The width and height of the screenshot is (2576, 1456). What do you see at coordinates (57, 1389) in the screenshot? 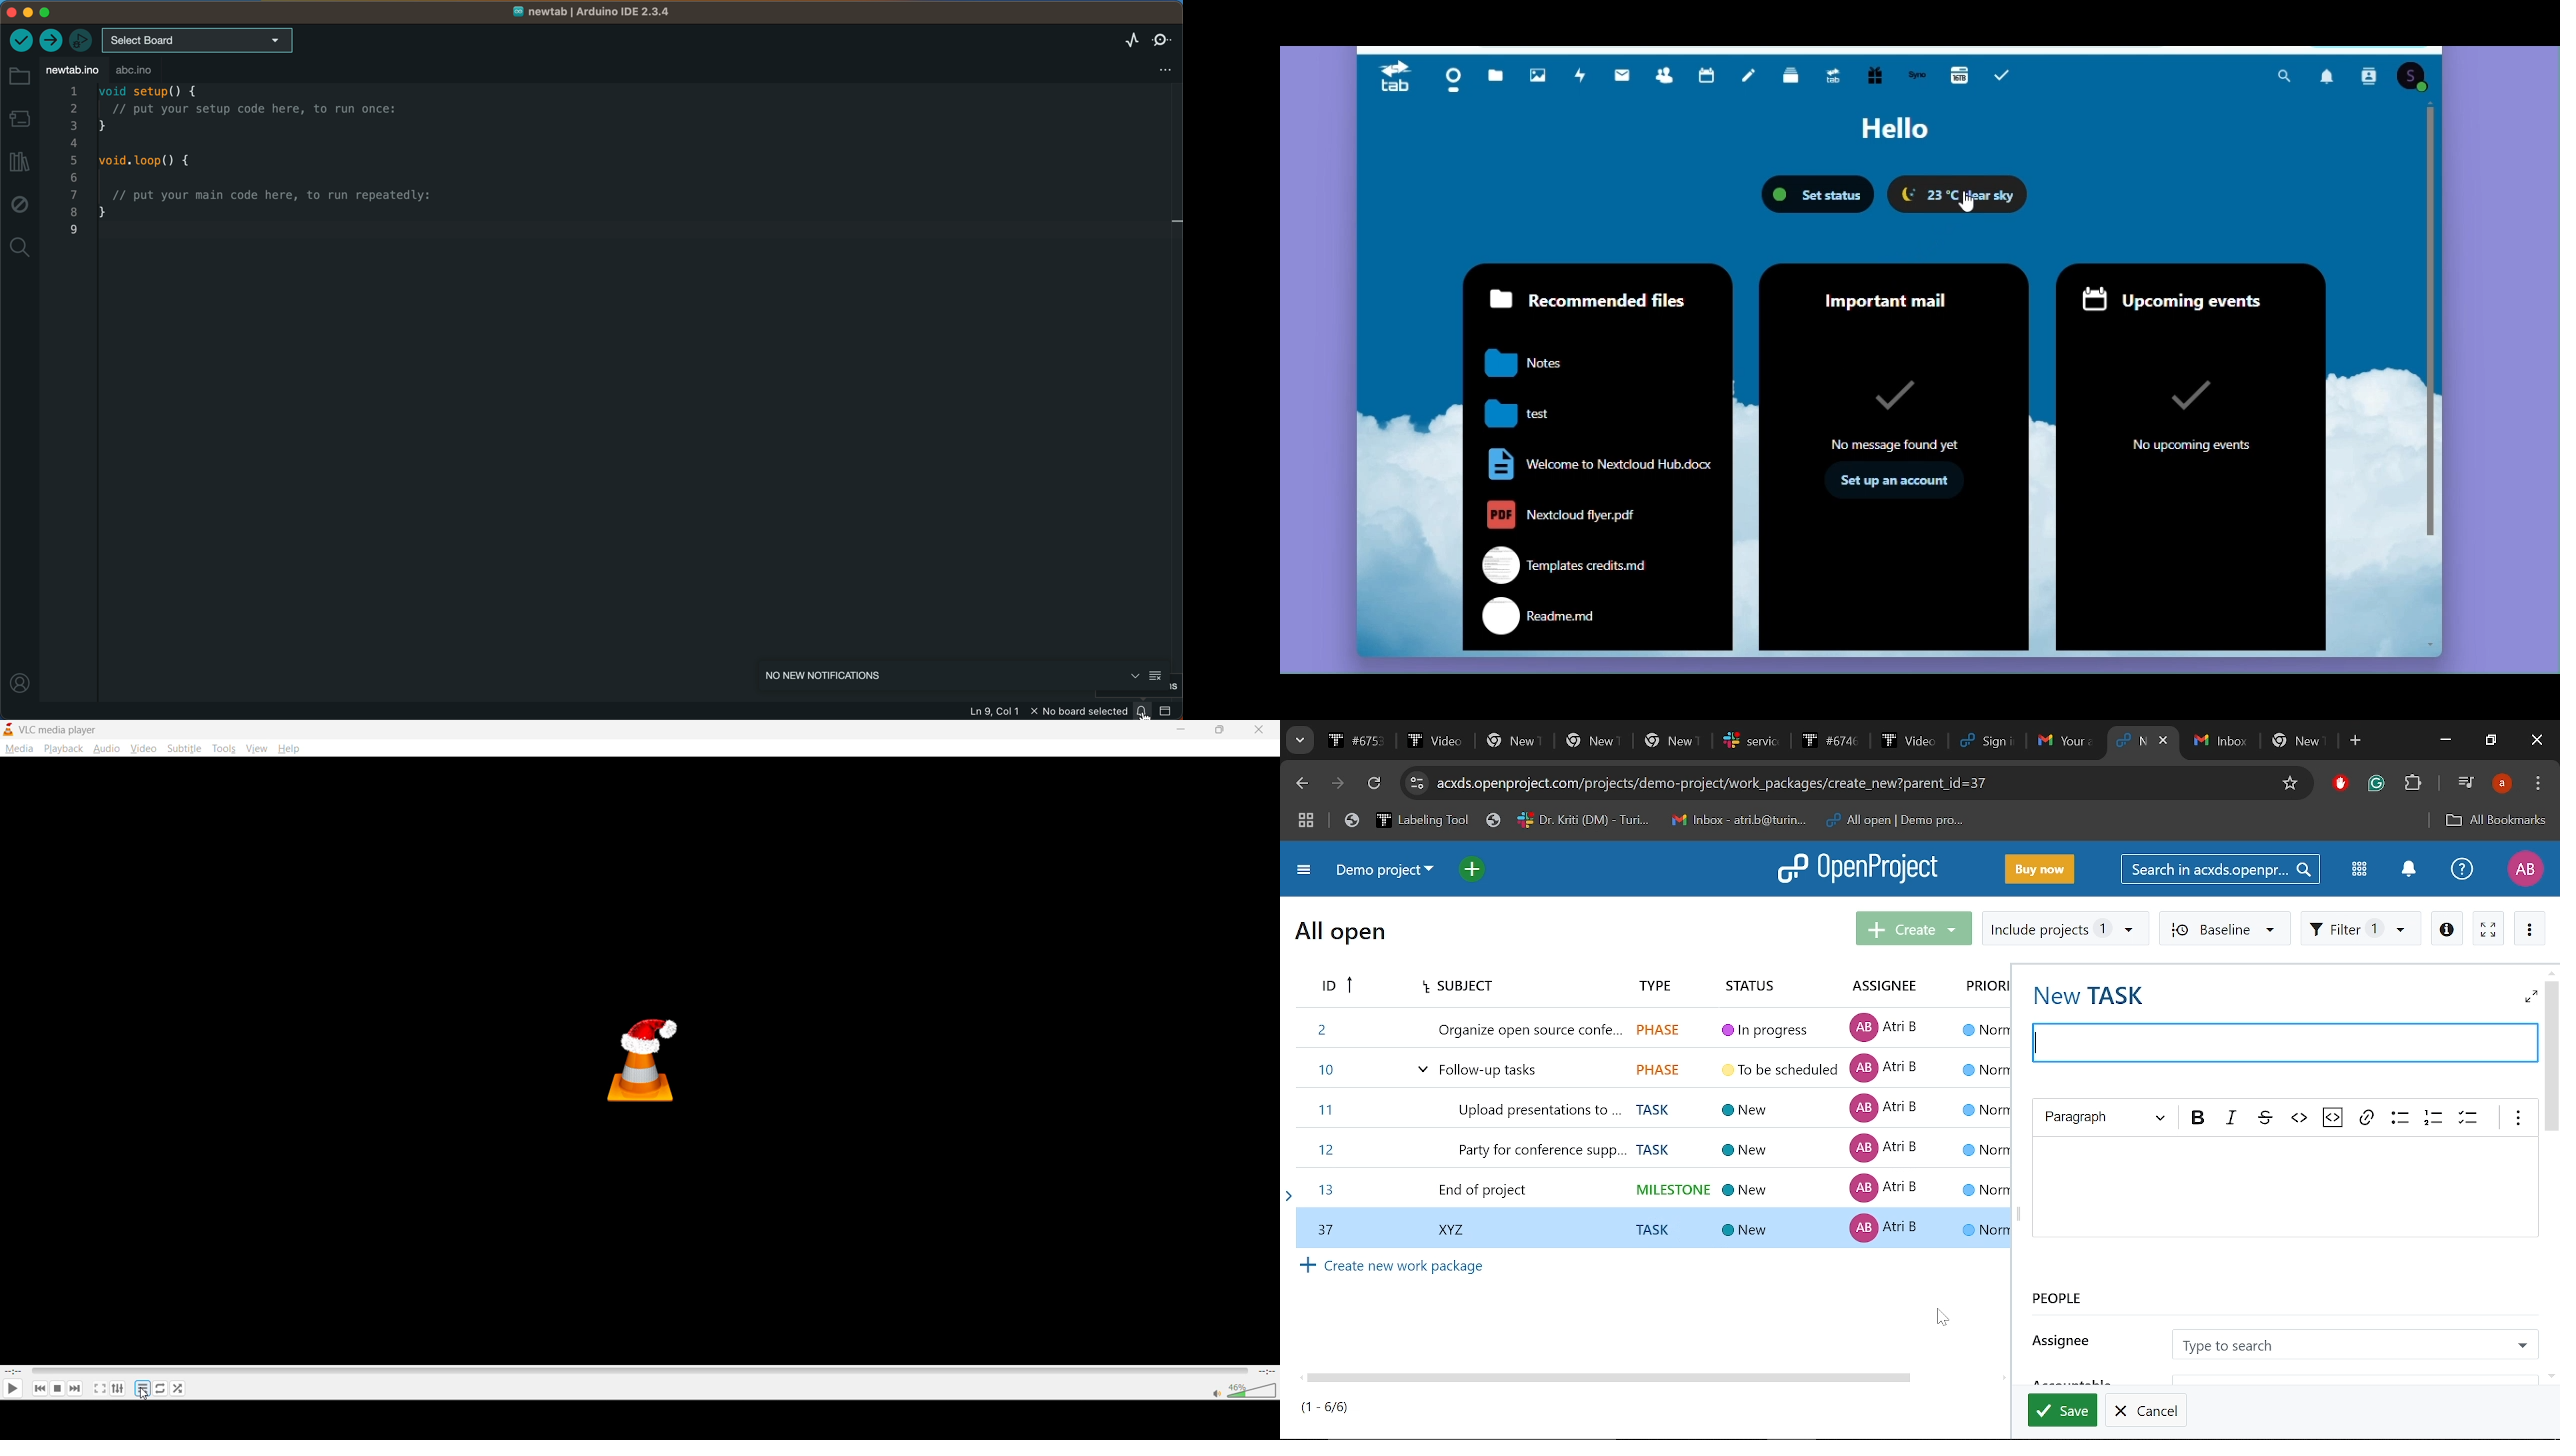
I see `stop` at bounding box center [57, 1389].